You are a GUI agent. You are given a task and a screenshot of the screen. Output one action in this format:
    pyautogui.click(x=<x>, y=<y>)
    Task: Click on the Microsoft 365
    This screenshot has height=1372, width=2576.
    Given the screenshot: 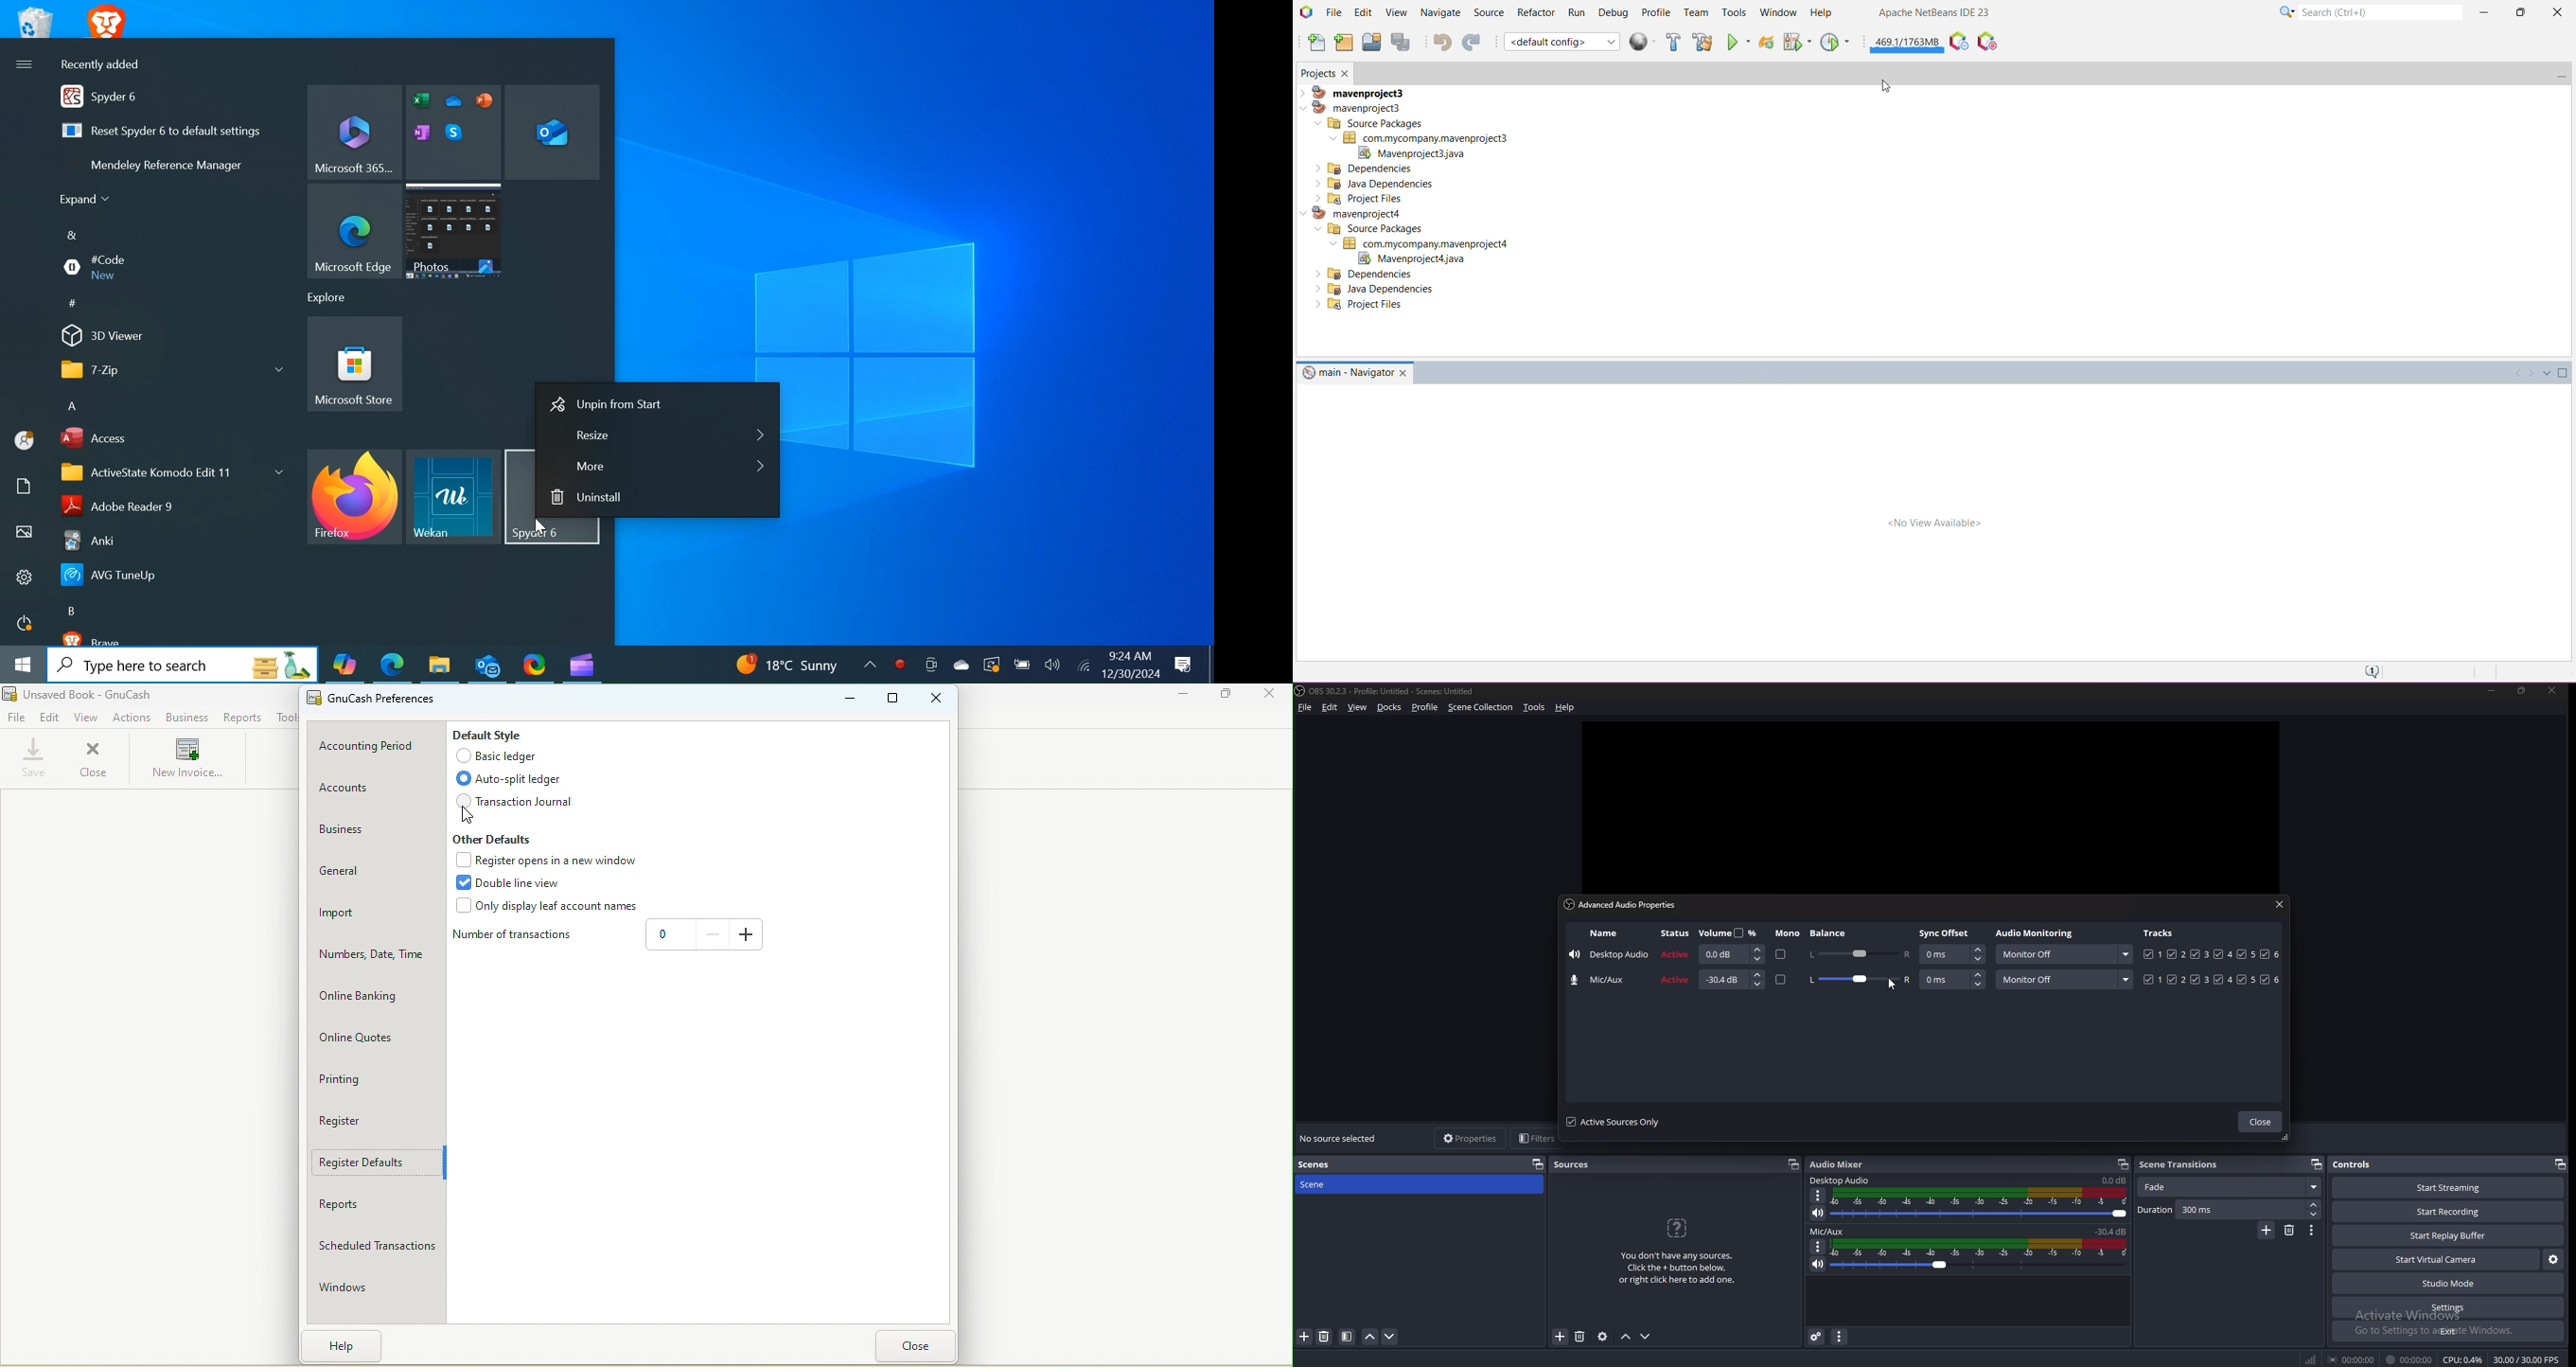 What is the action you would take?
    pyautogui.click(x=354, y=132)
    